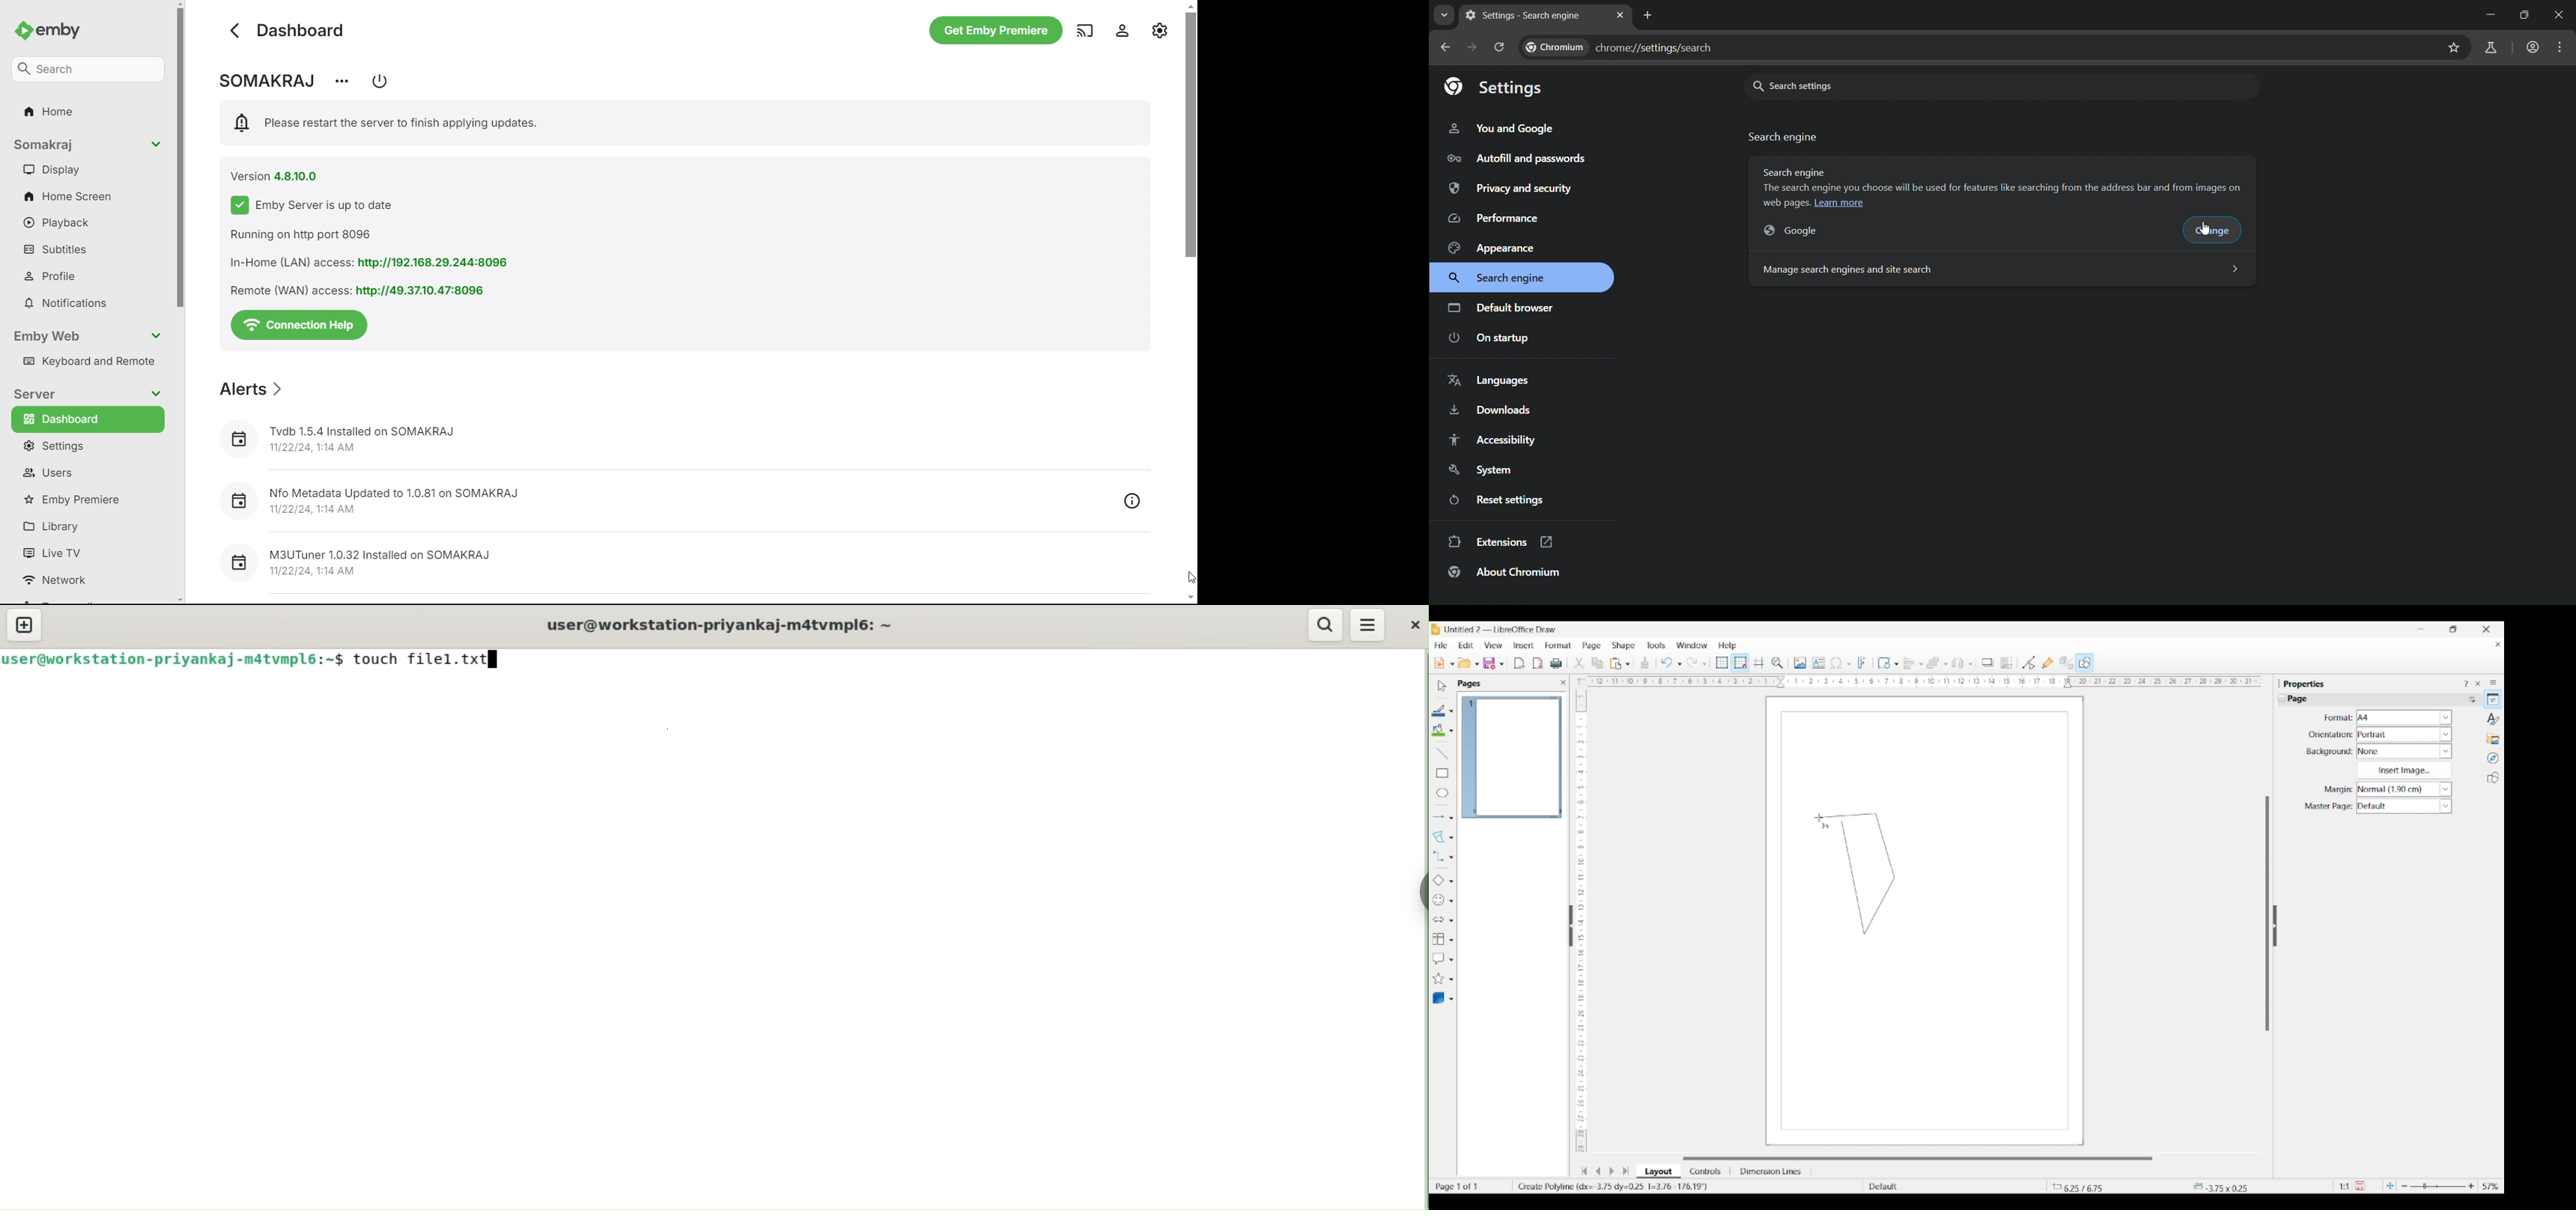 The width and height of the screenshot is (2576, 1232). Describe the element at coordinates (1837, 663) in the screenshot. I see `Selected special character` at that location.